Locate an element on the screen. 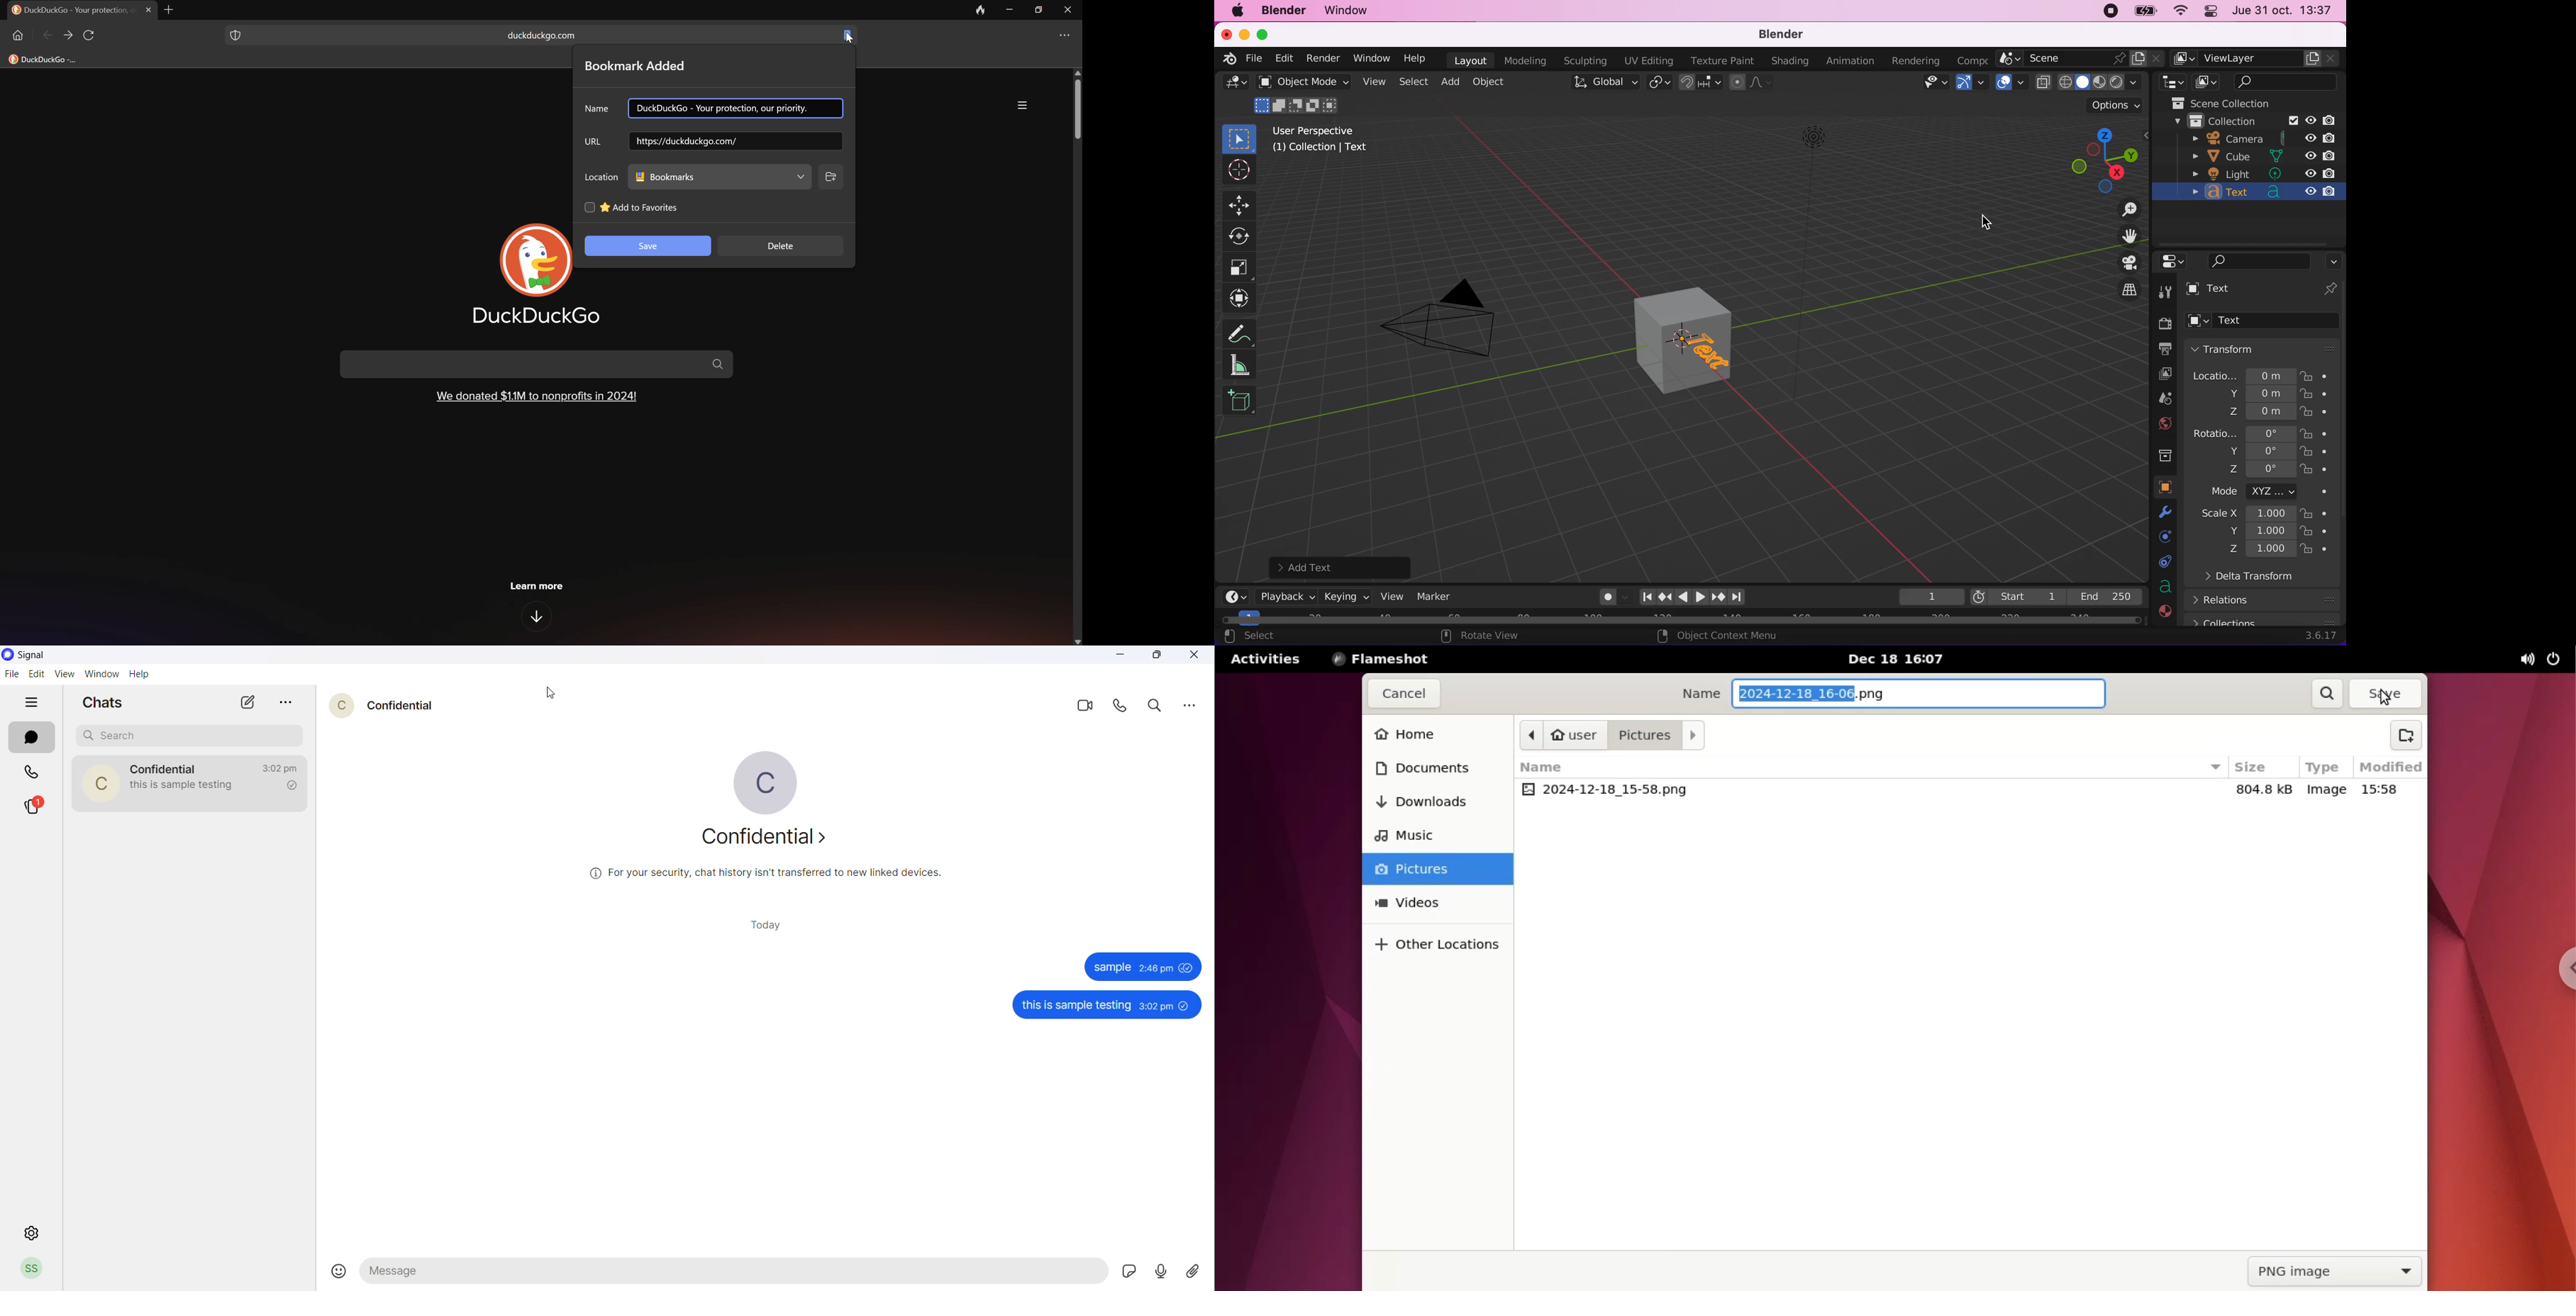 Image resolution: width=2576 pixels, height=1316 pixels. mac logo is located at coordinates (1237, 11).